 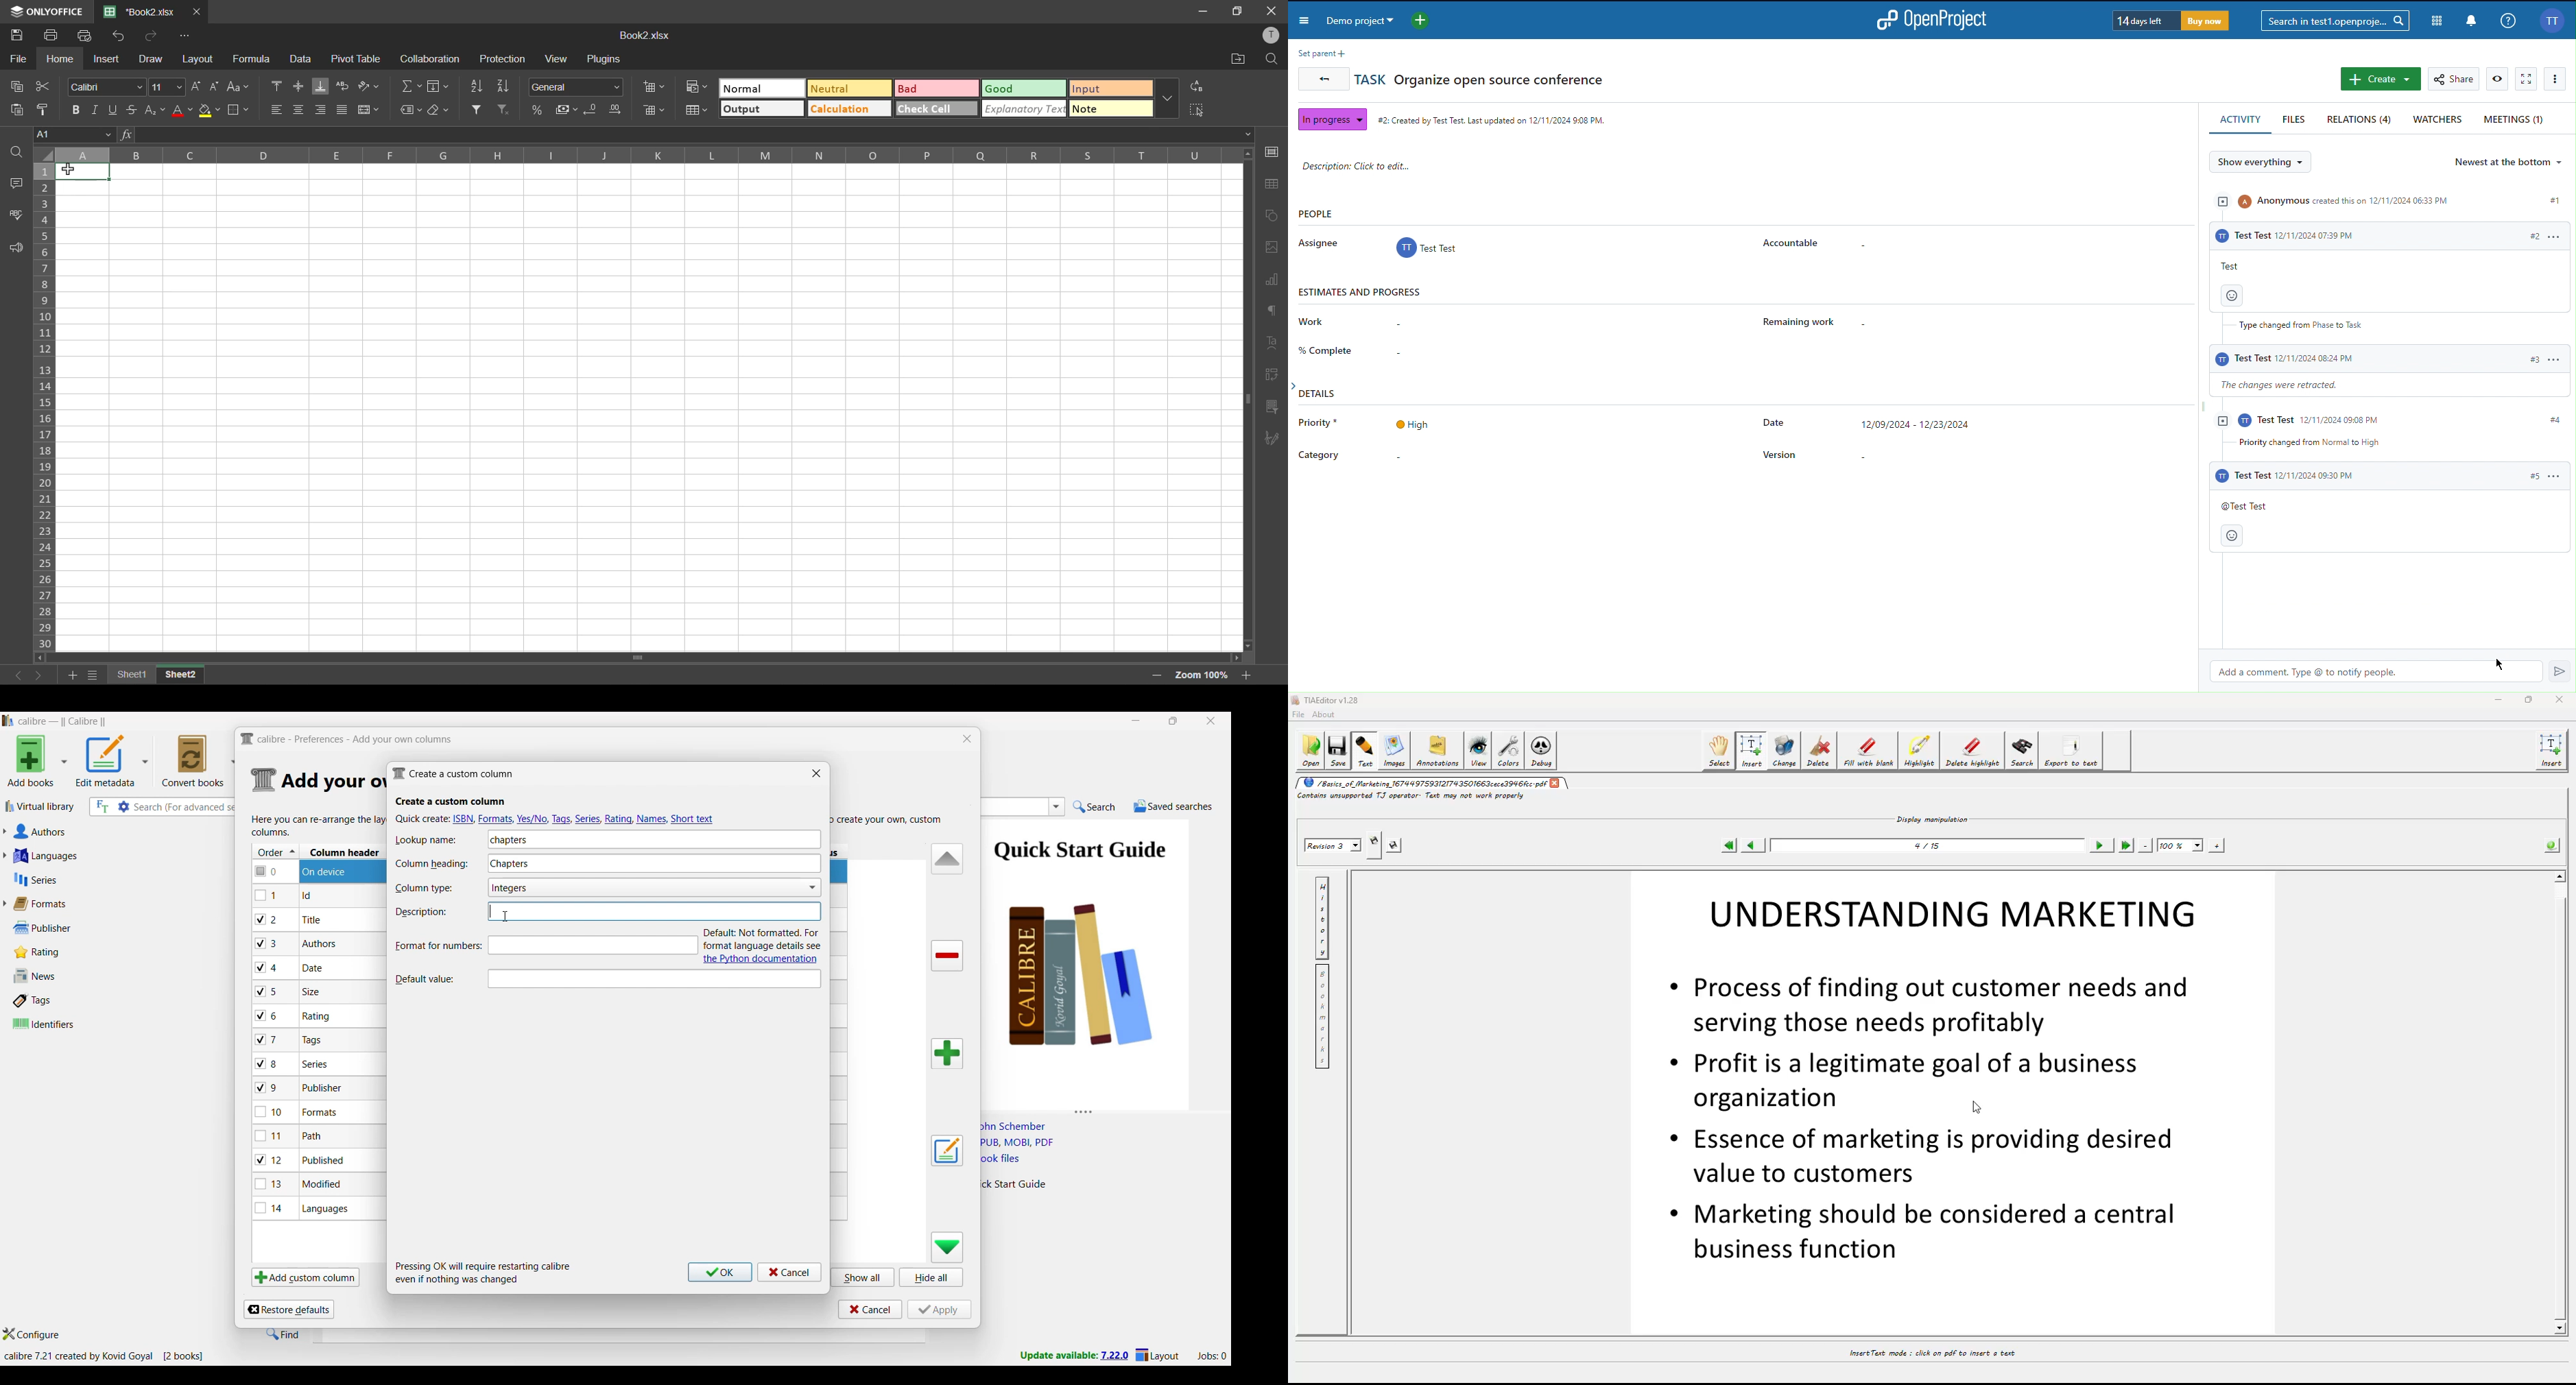 What do you see at coordinates (78, 109) in the screenshot?
I see `bold` at bounding box center [78, 109].